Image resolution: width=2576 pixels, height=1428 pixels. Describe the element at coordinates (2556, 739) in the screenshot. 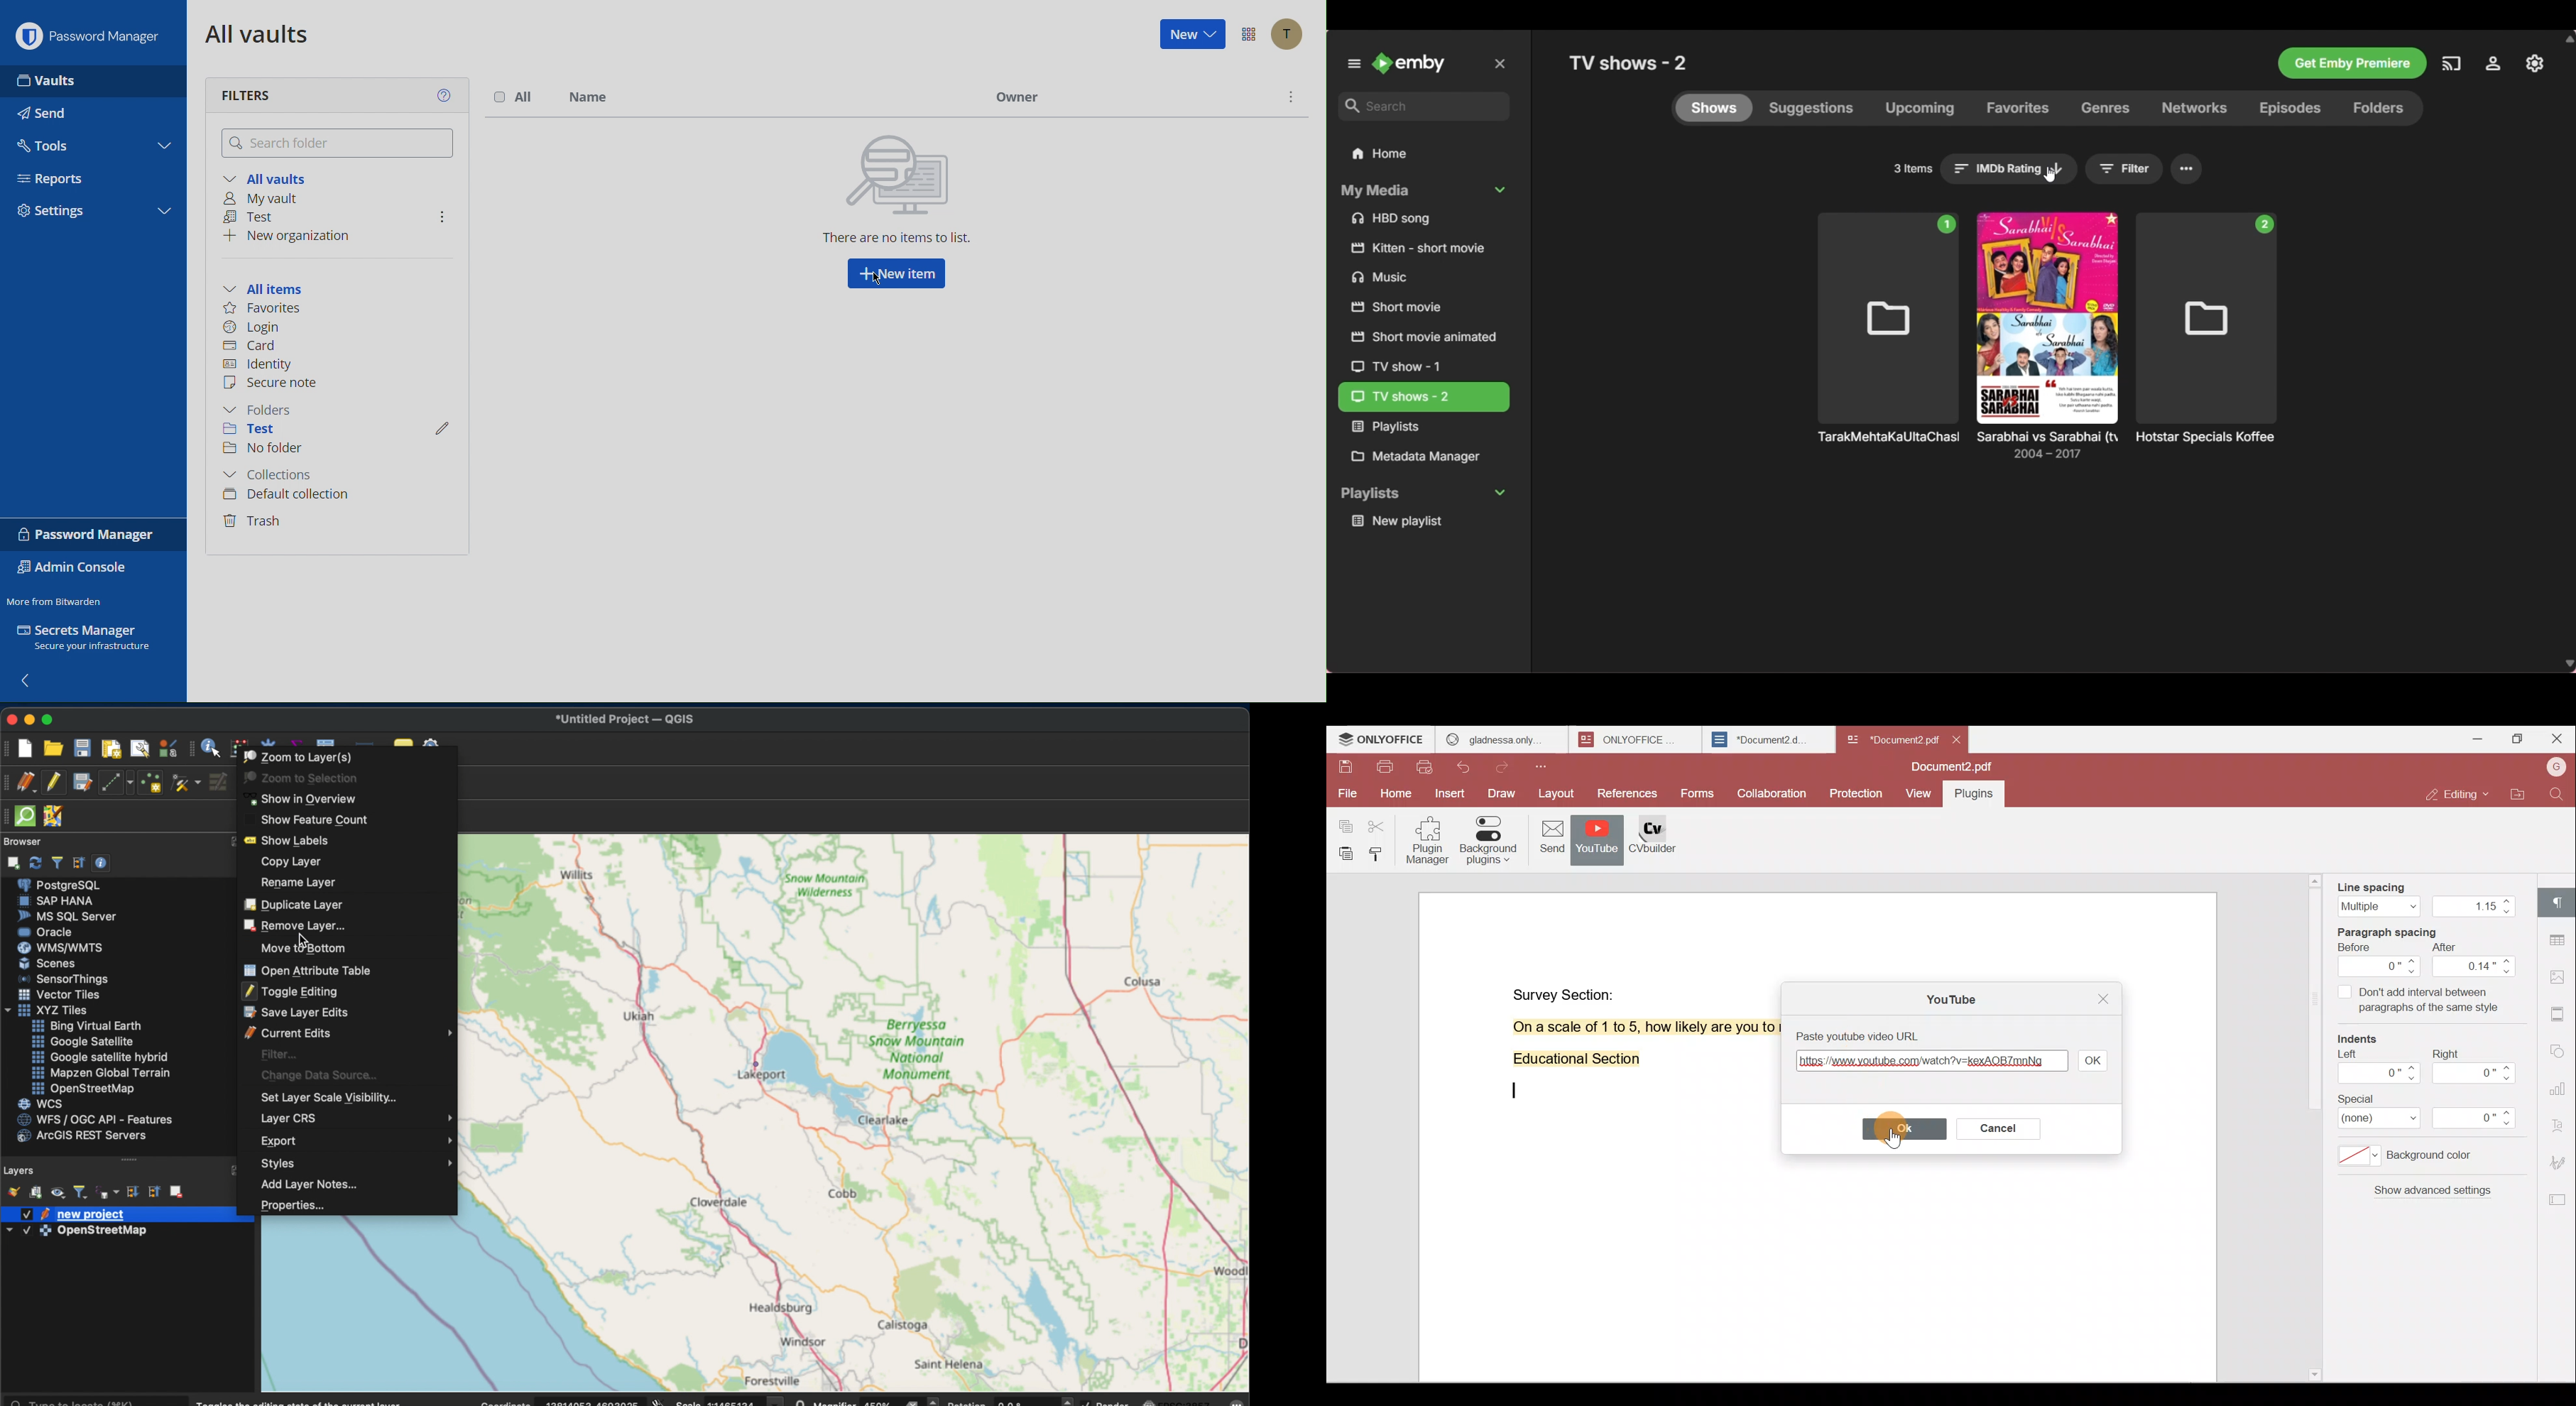

I see `Close` at that location.